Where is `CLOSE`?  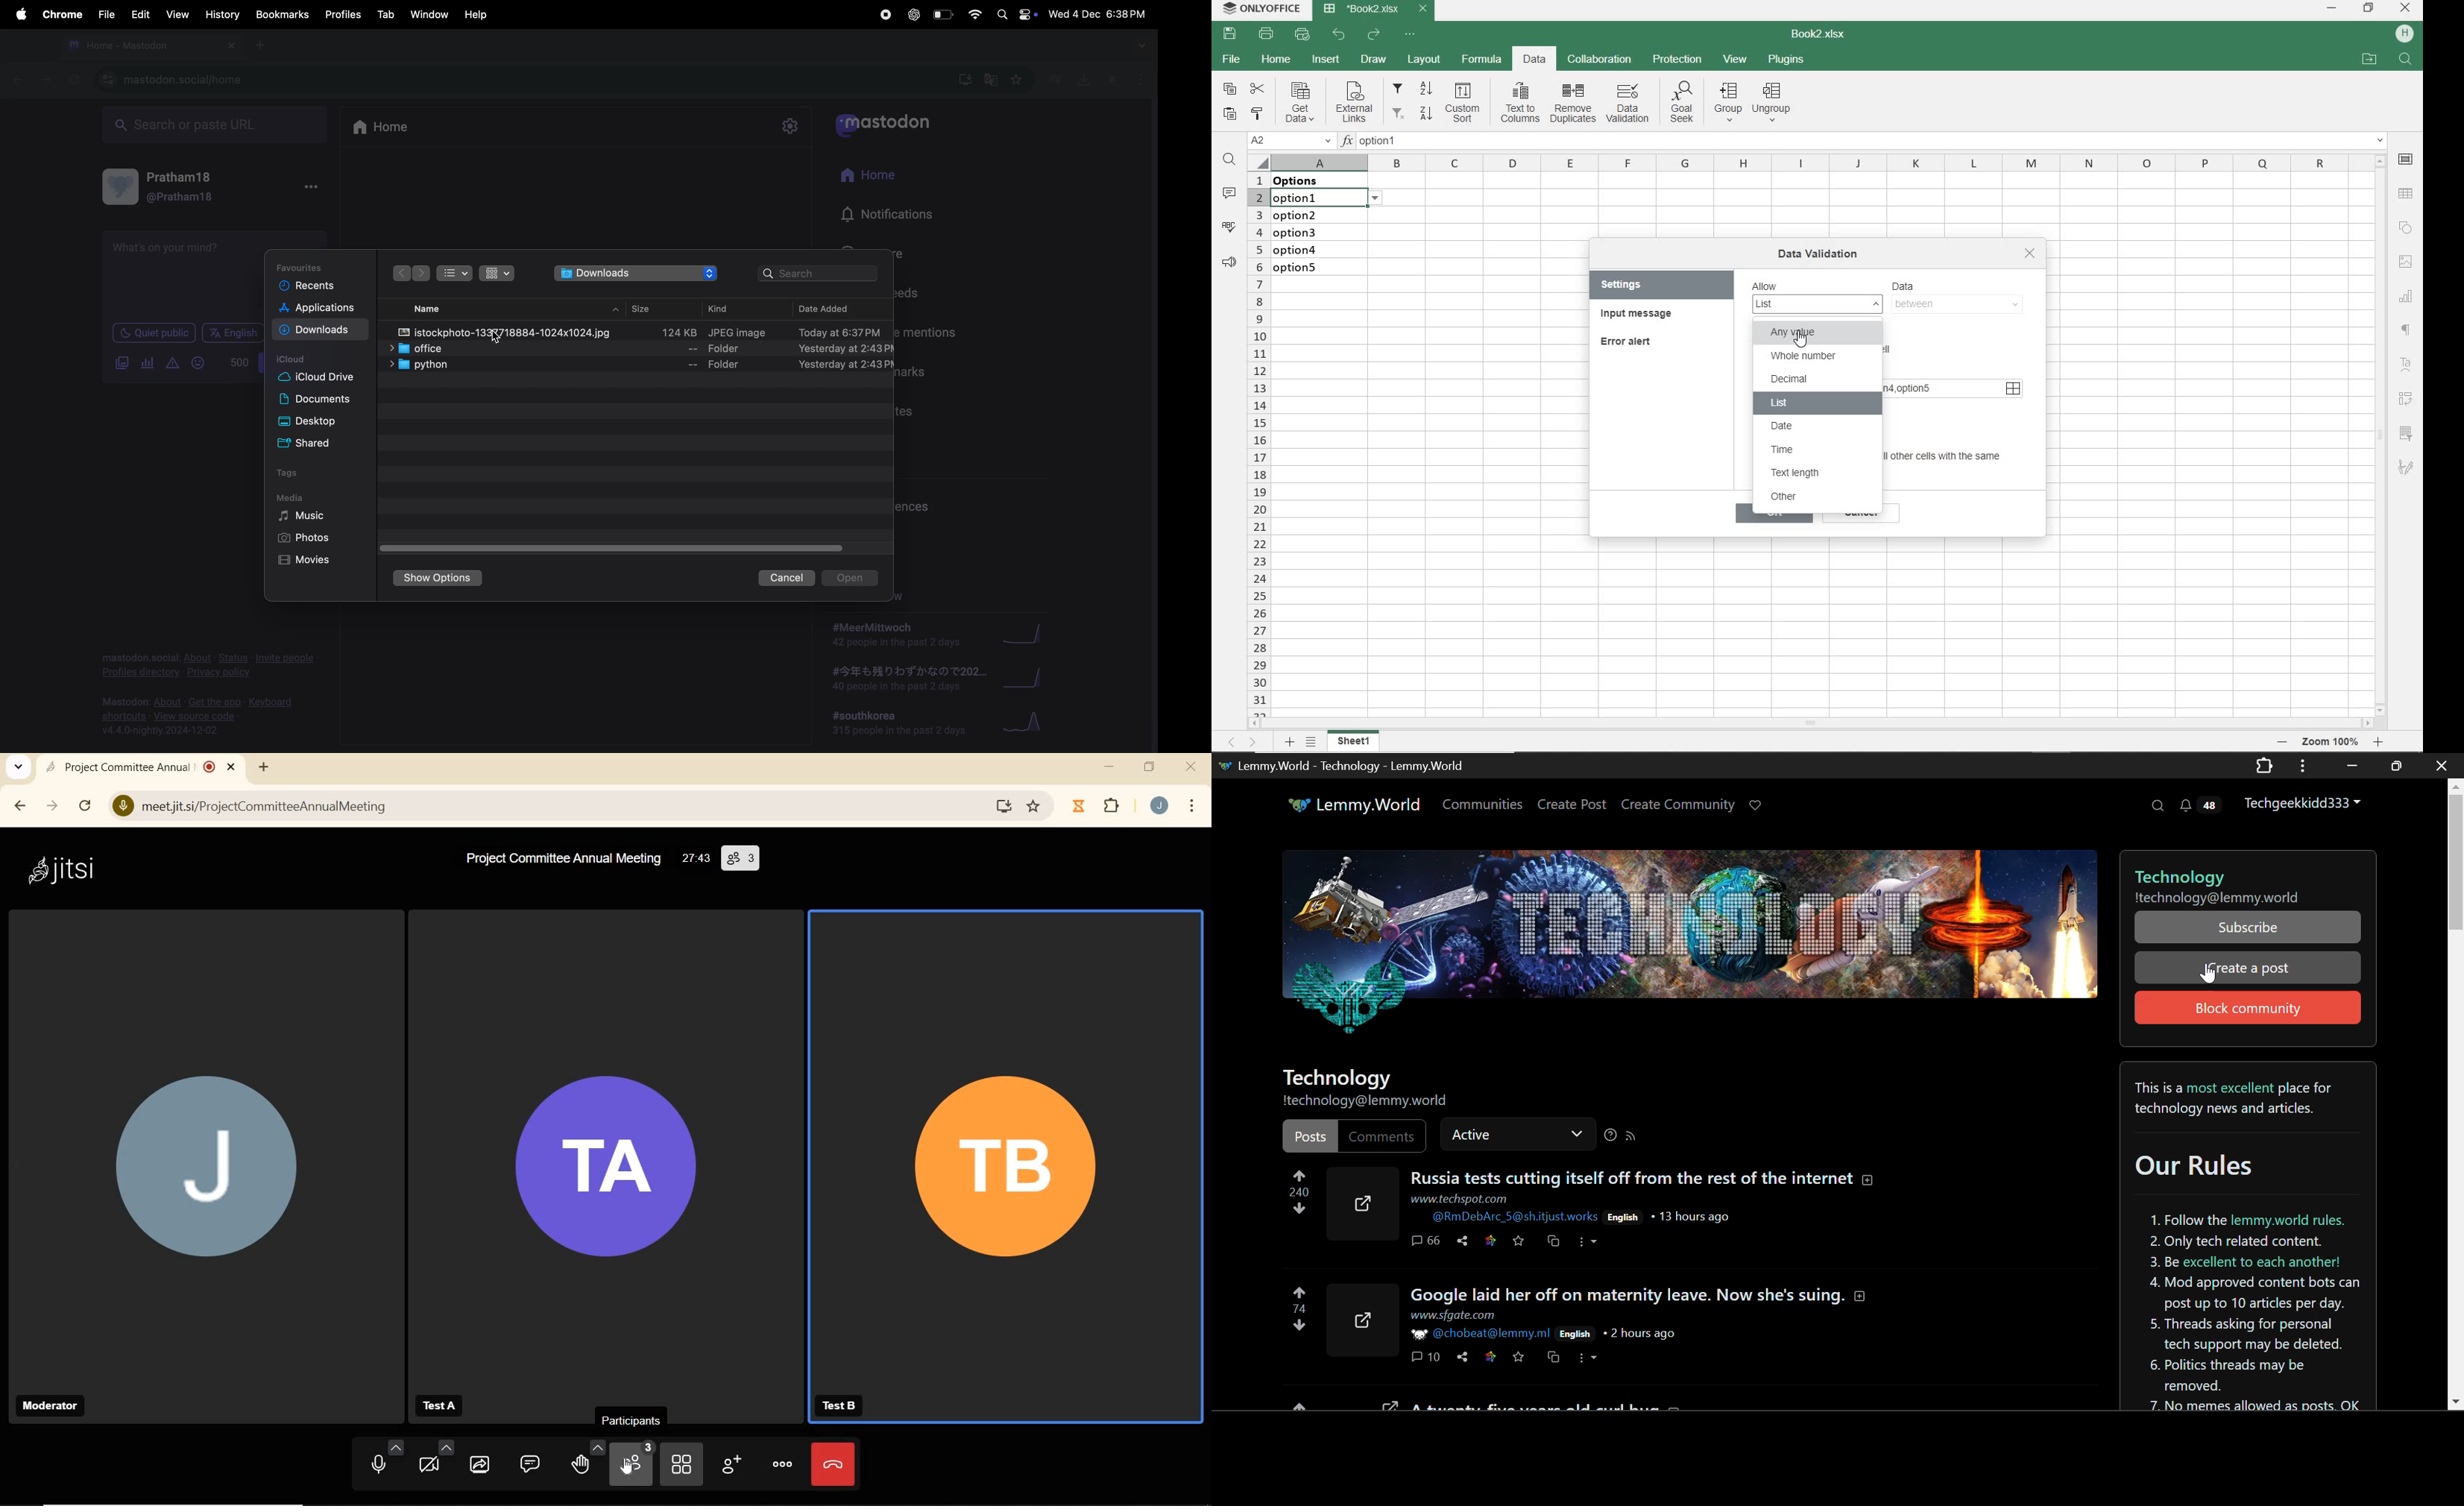 CLOSE is located at coordinates (2407, 7).